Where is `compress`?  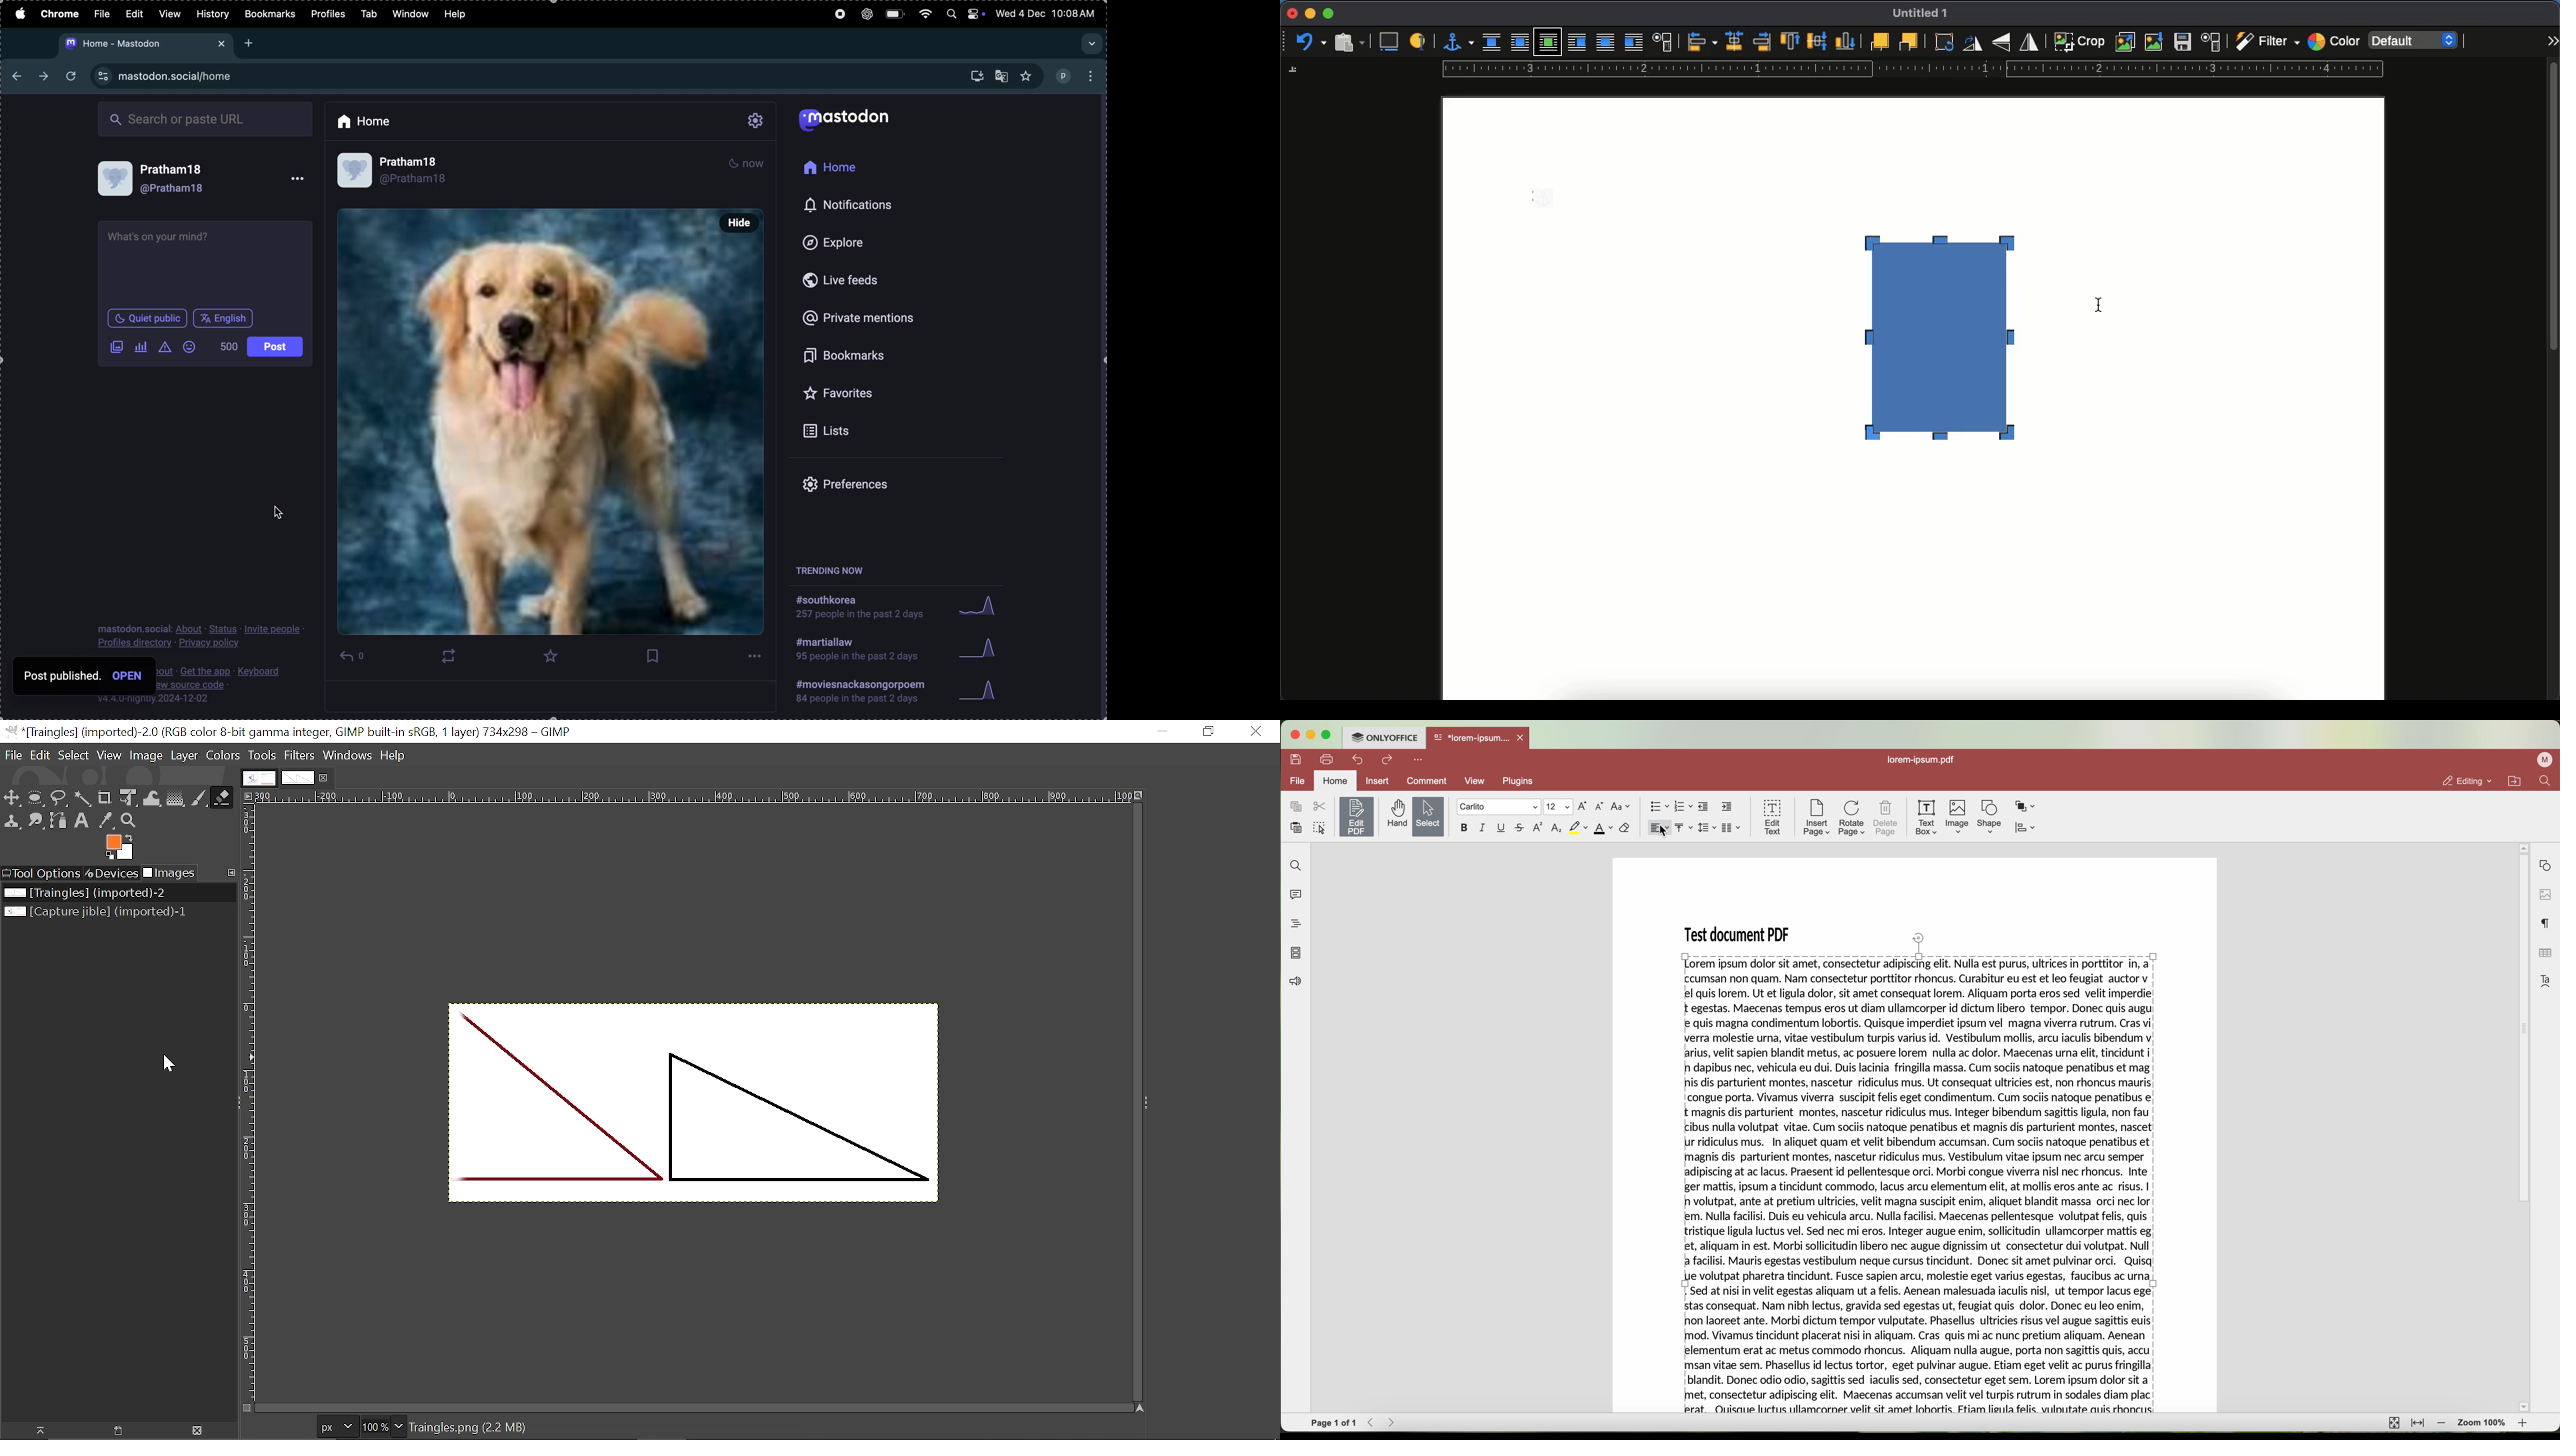 compress is located at coordinates (2155, 42).